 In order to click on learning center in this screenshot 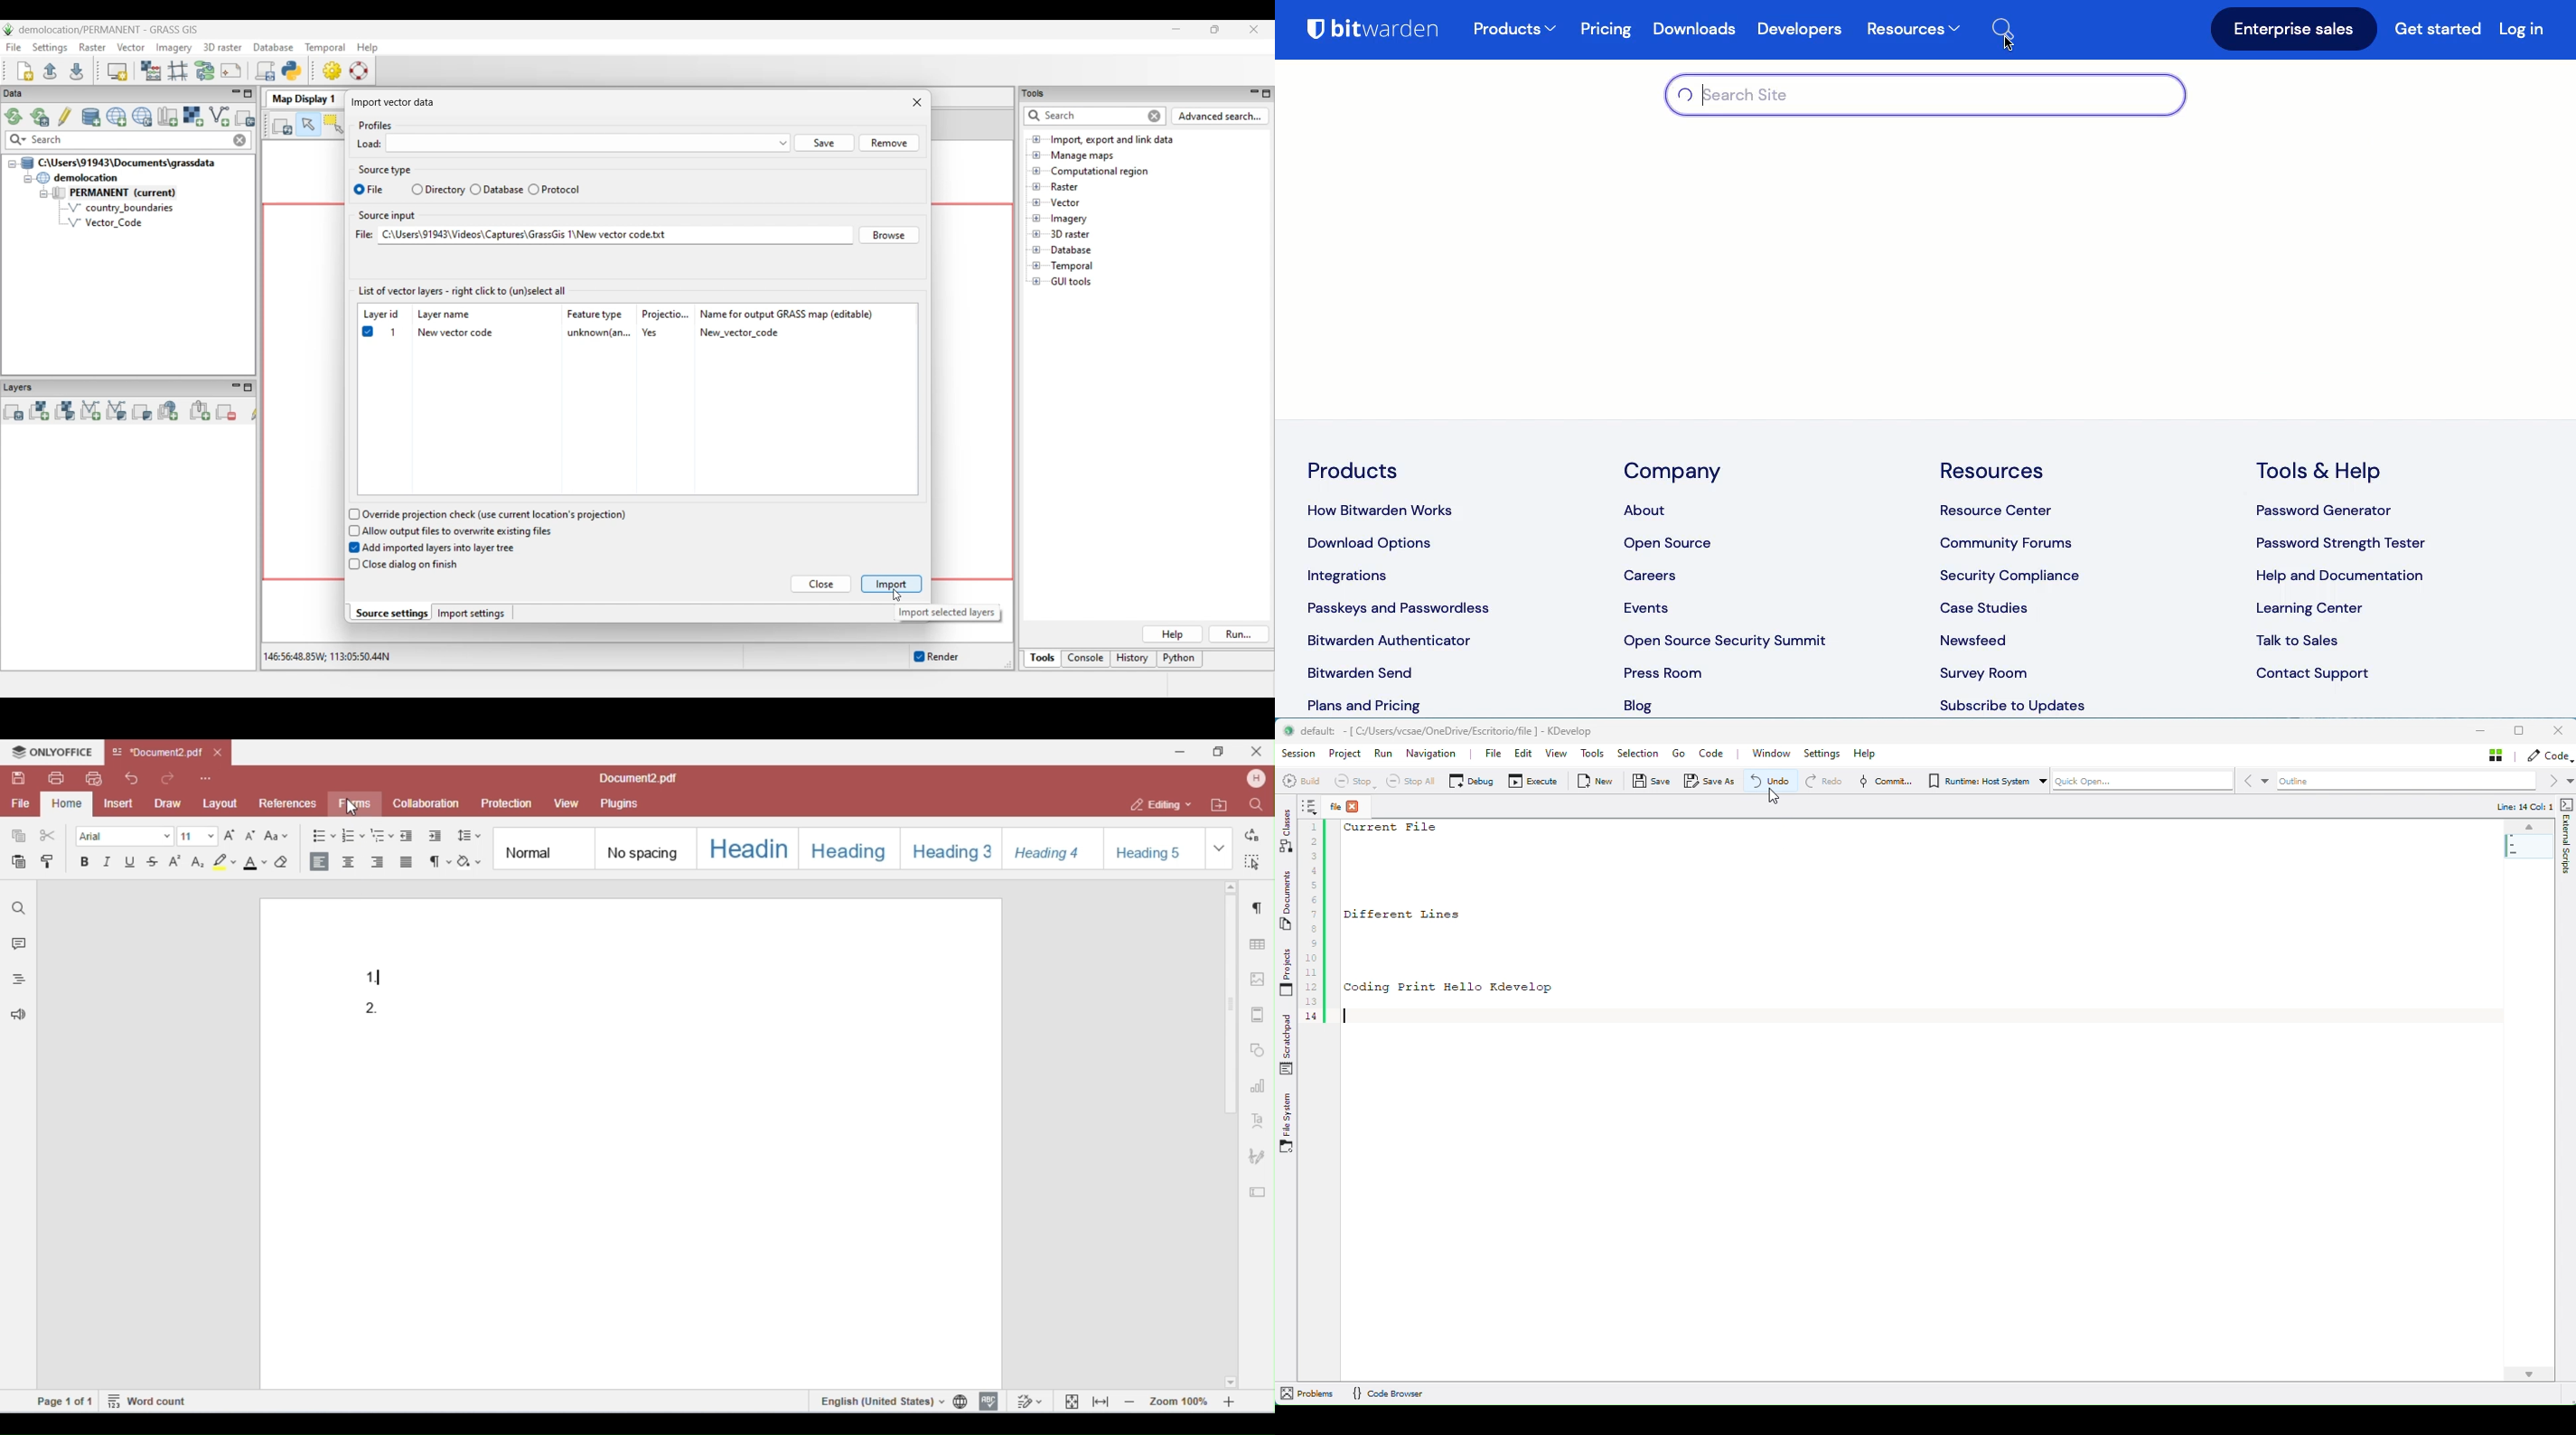, I will do `click(2309, 610)`.